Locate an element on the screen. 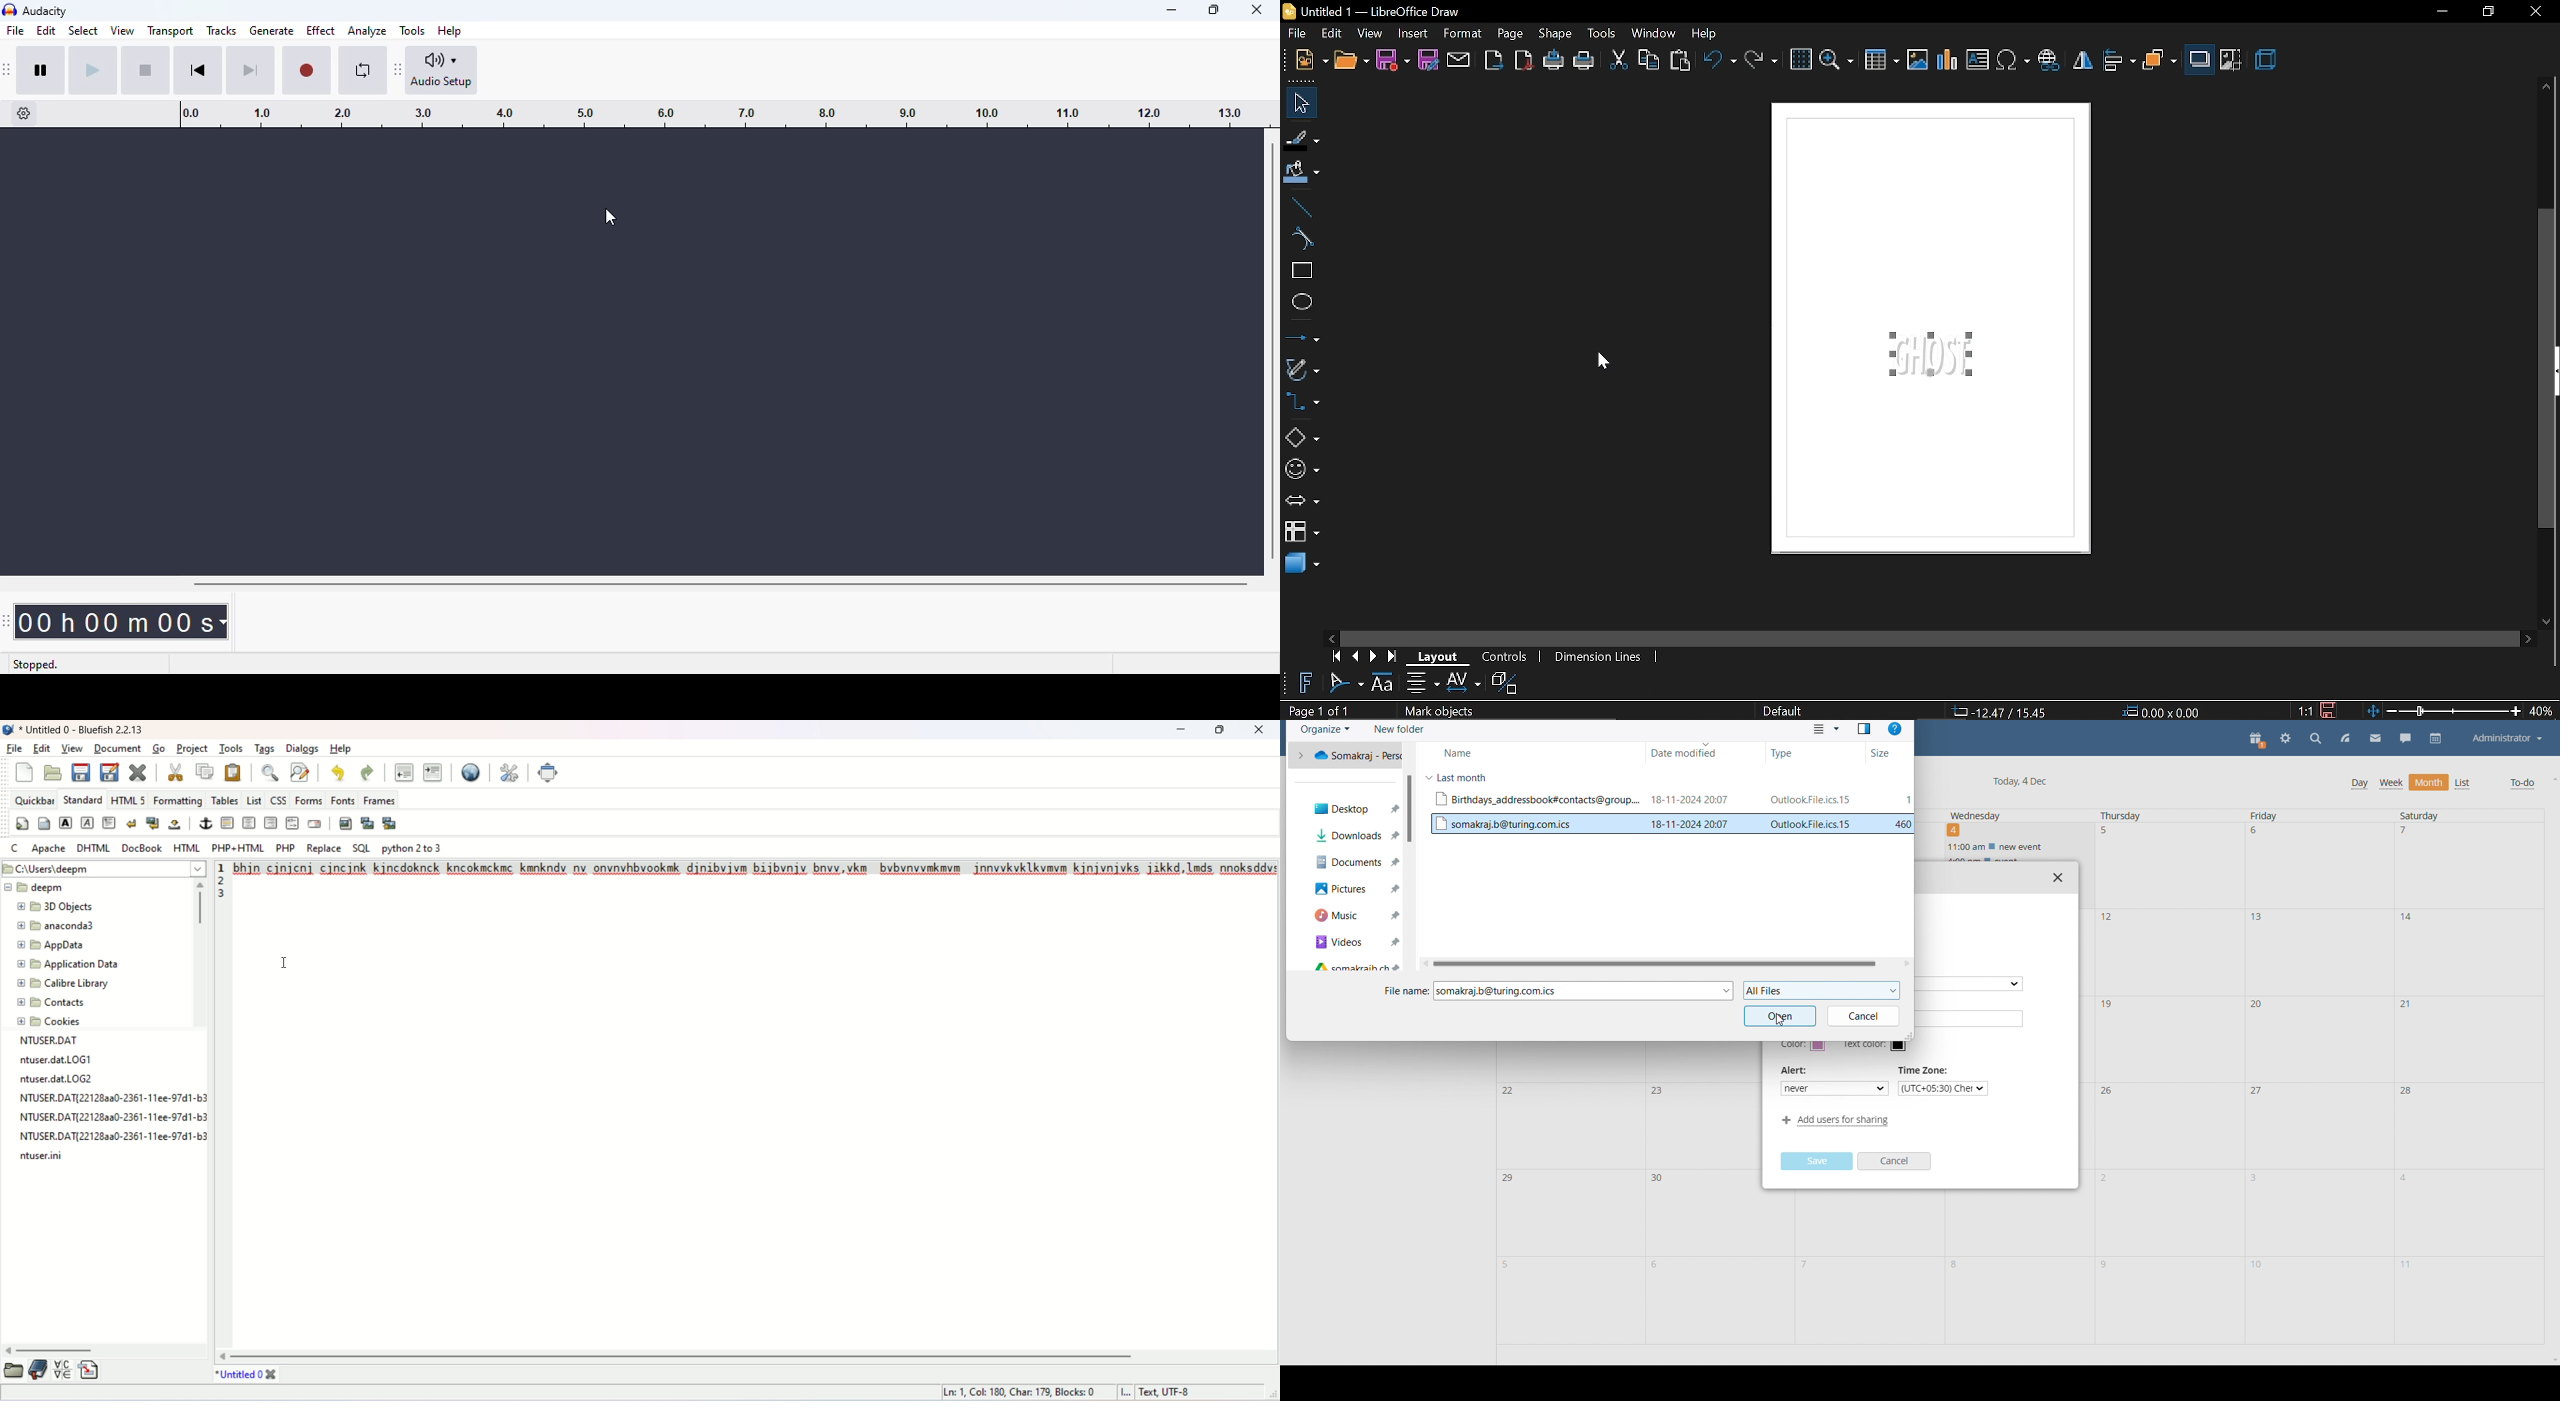 The image size is (2576, 1428). Cursor is located at coordinates (1603, 362).